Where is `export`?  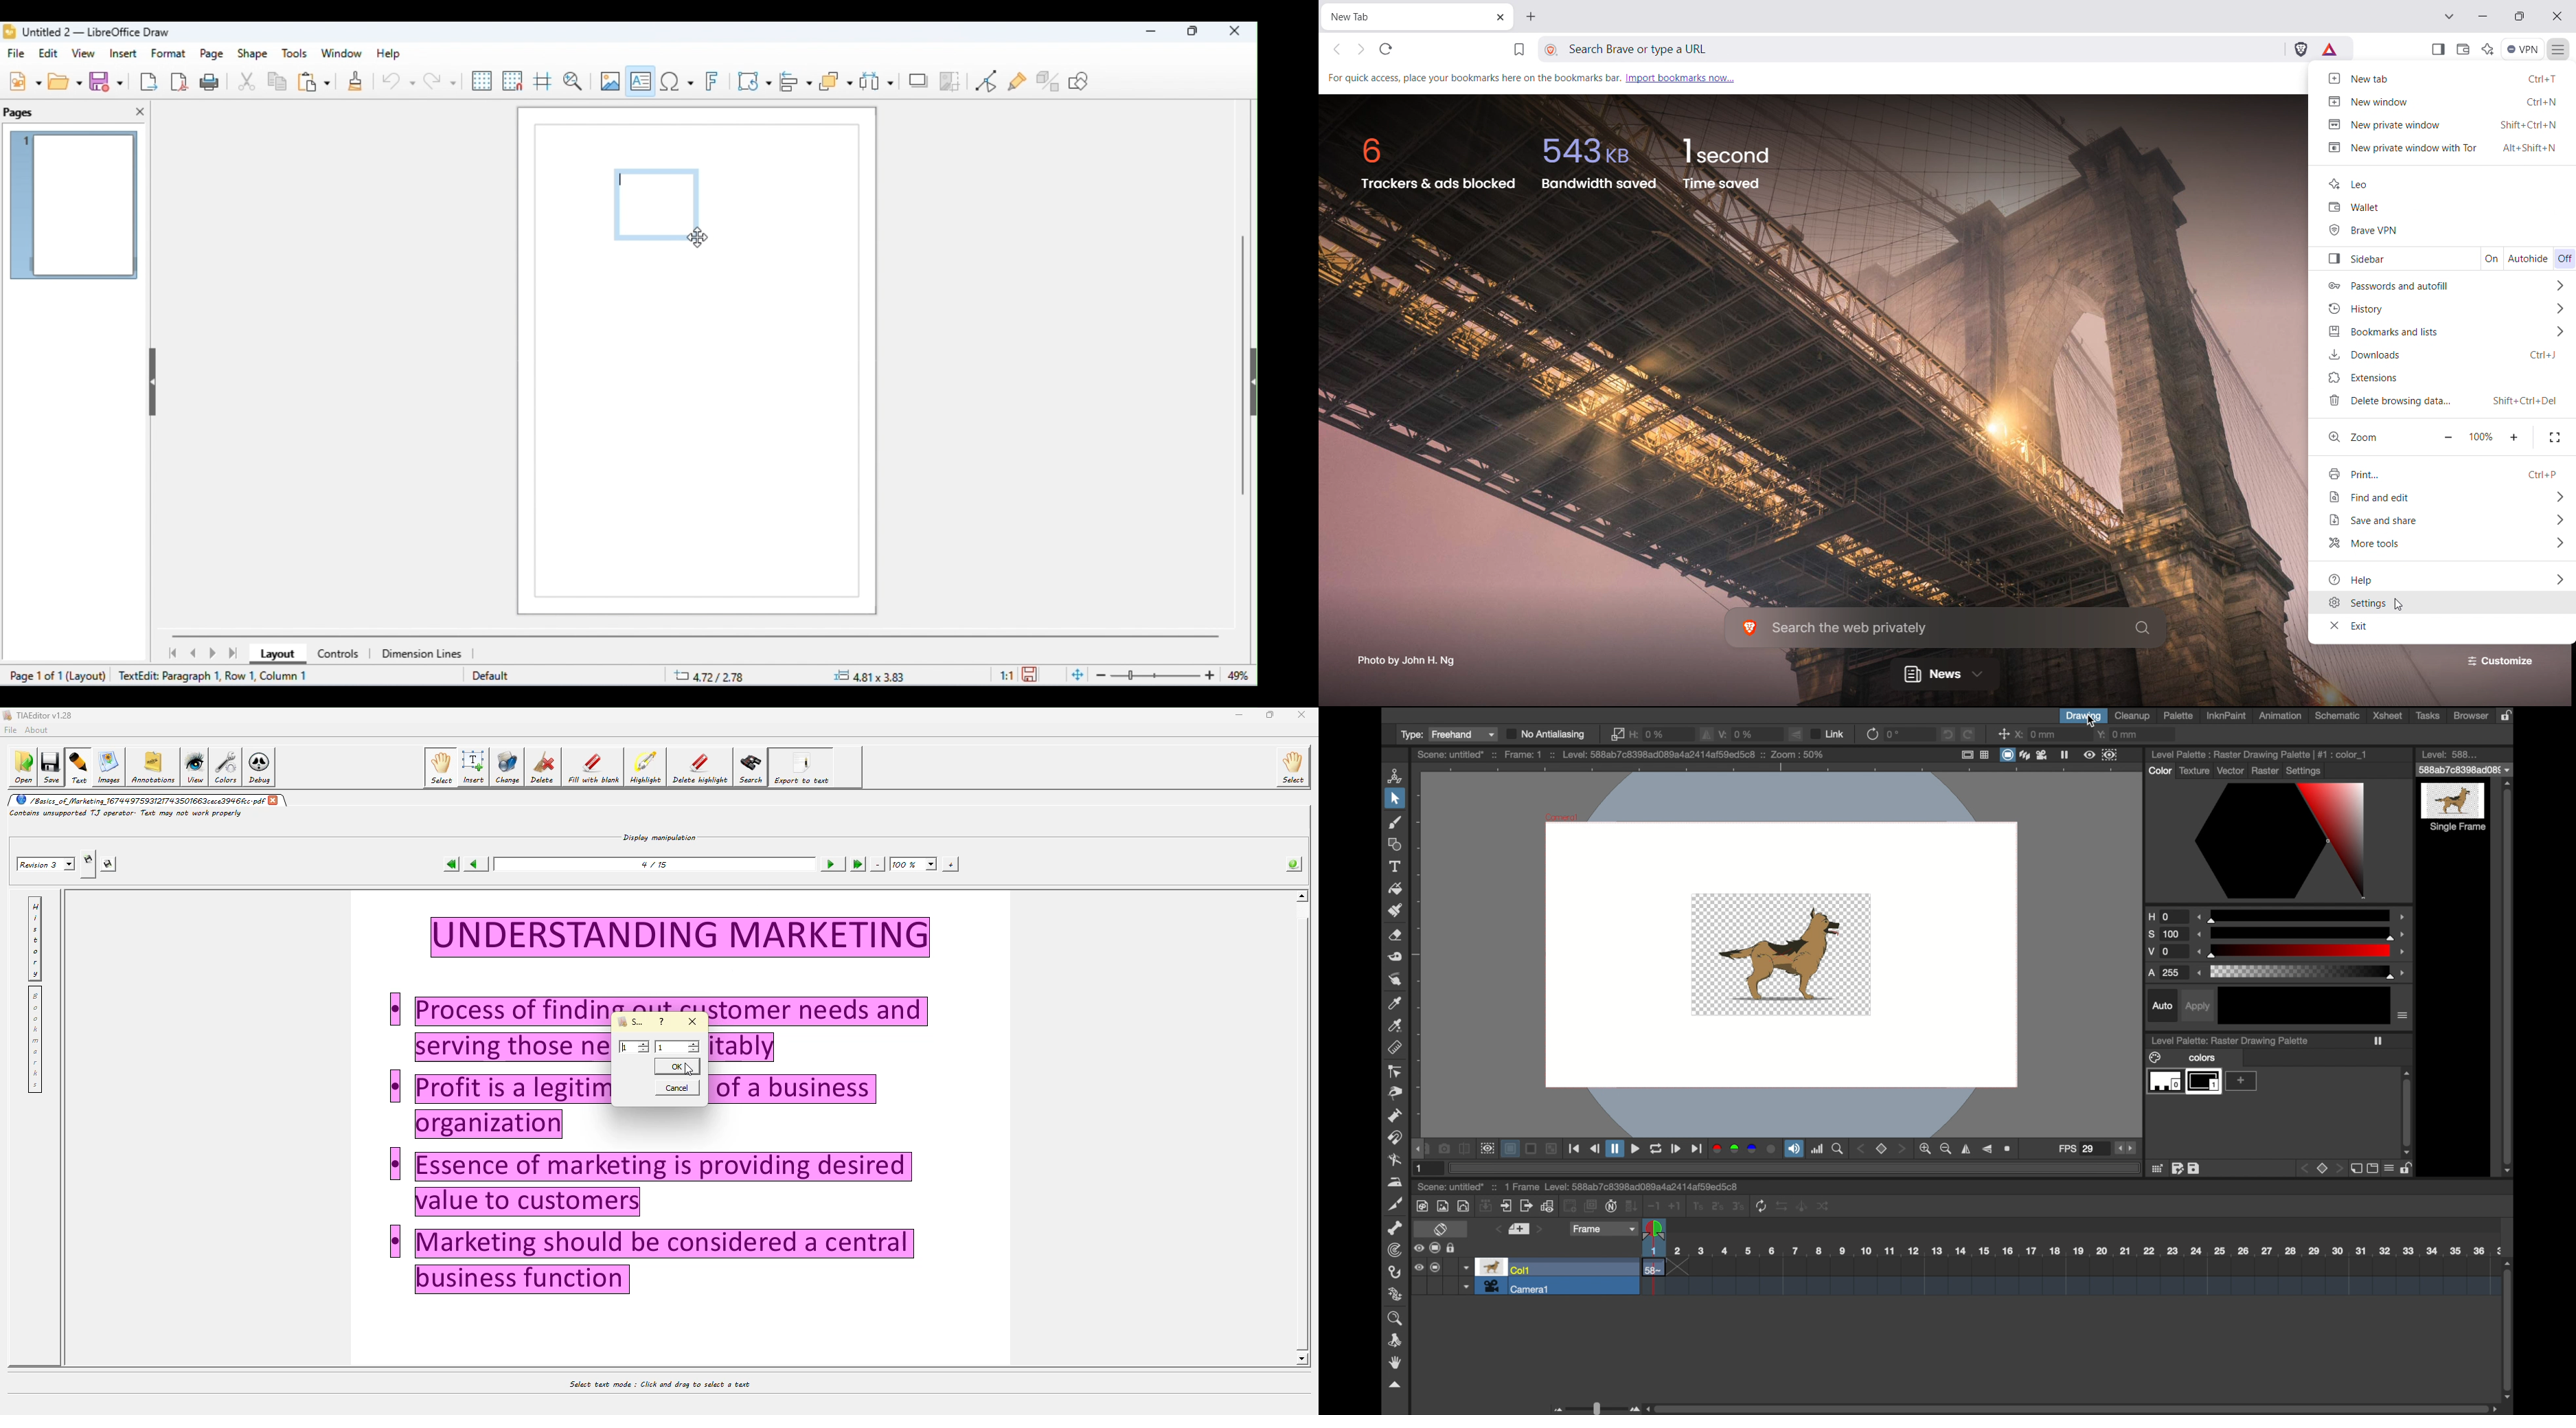
export is located at coordinates (148, 81).